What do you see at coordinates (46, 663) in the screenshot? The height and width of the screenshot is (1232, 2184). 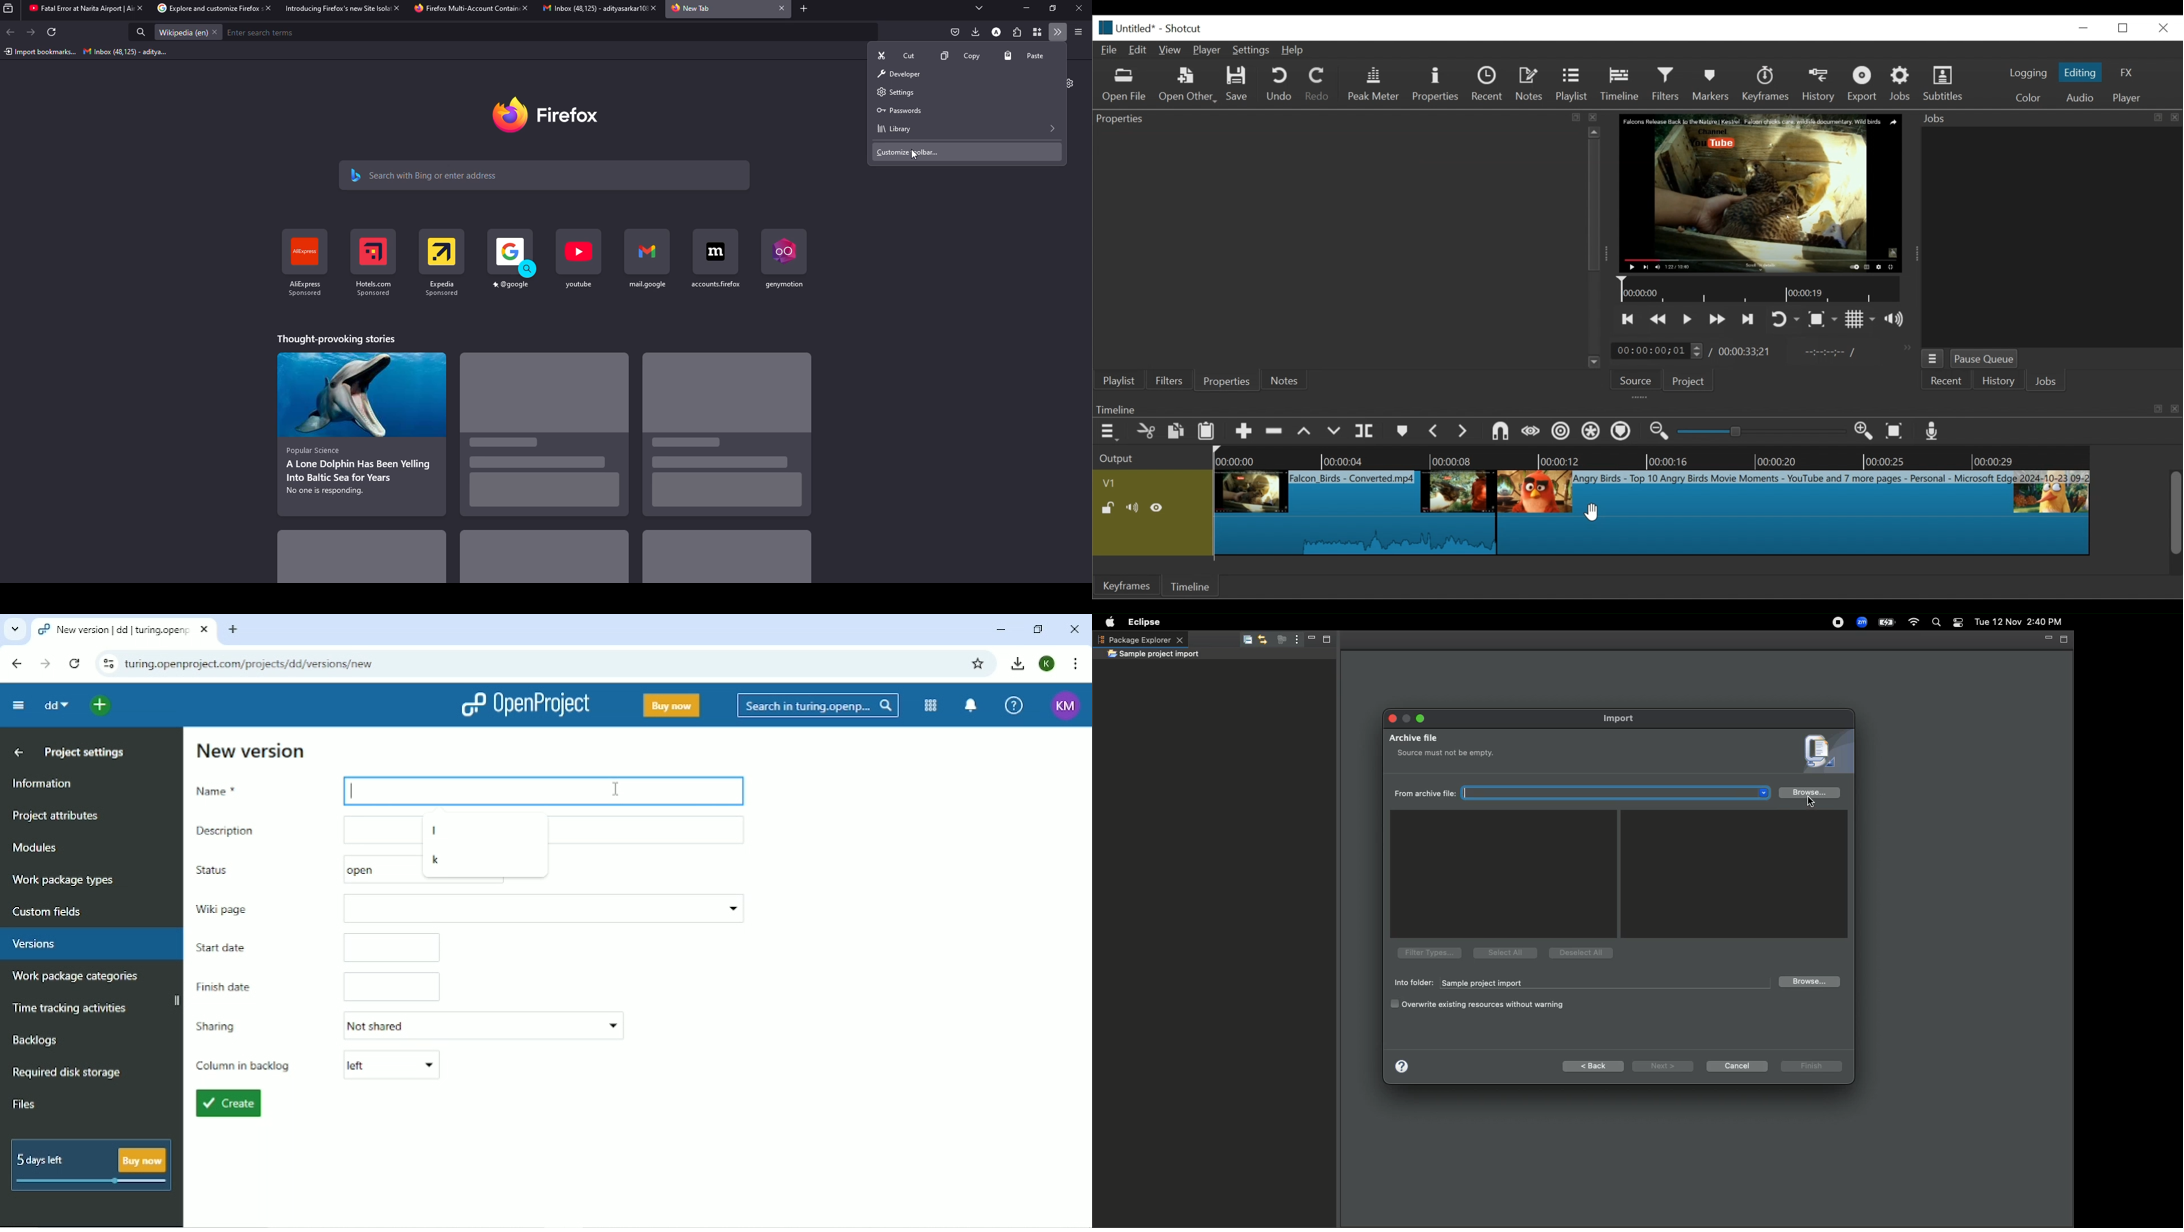 I see `Forward` at bounding box center [46, 663].